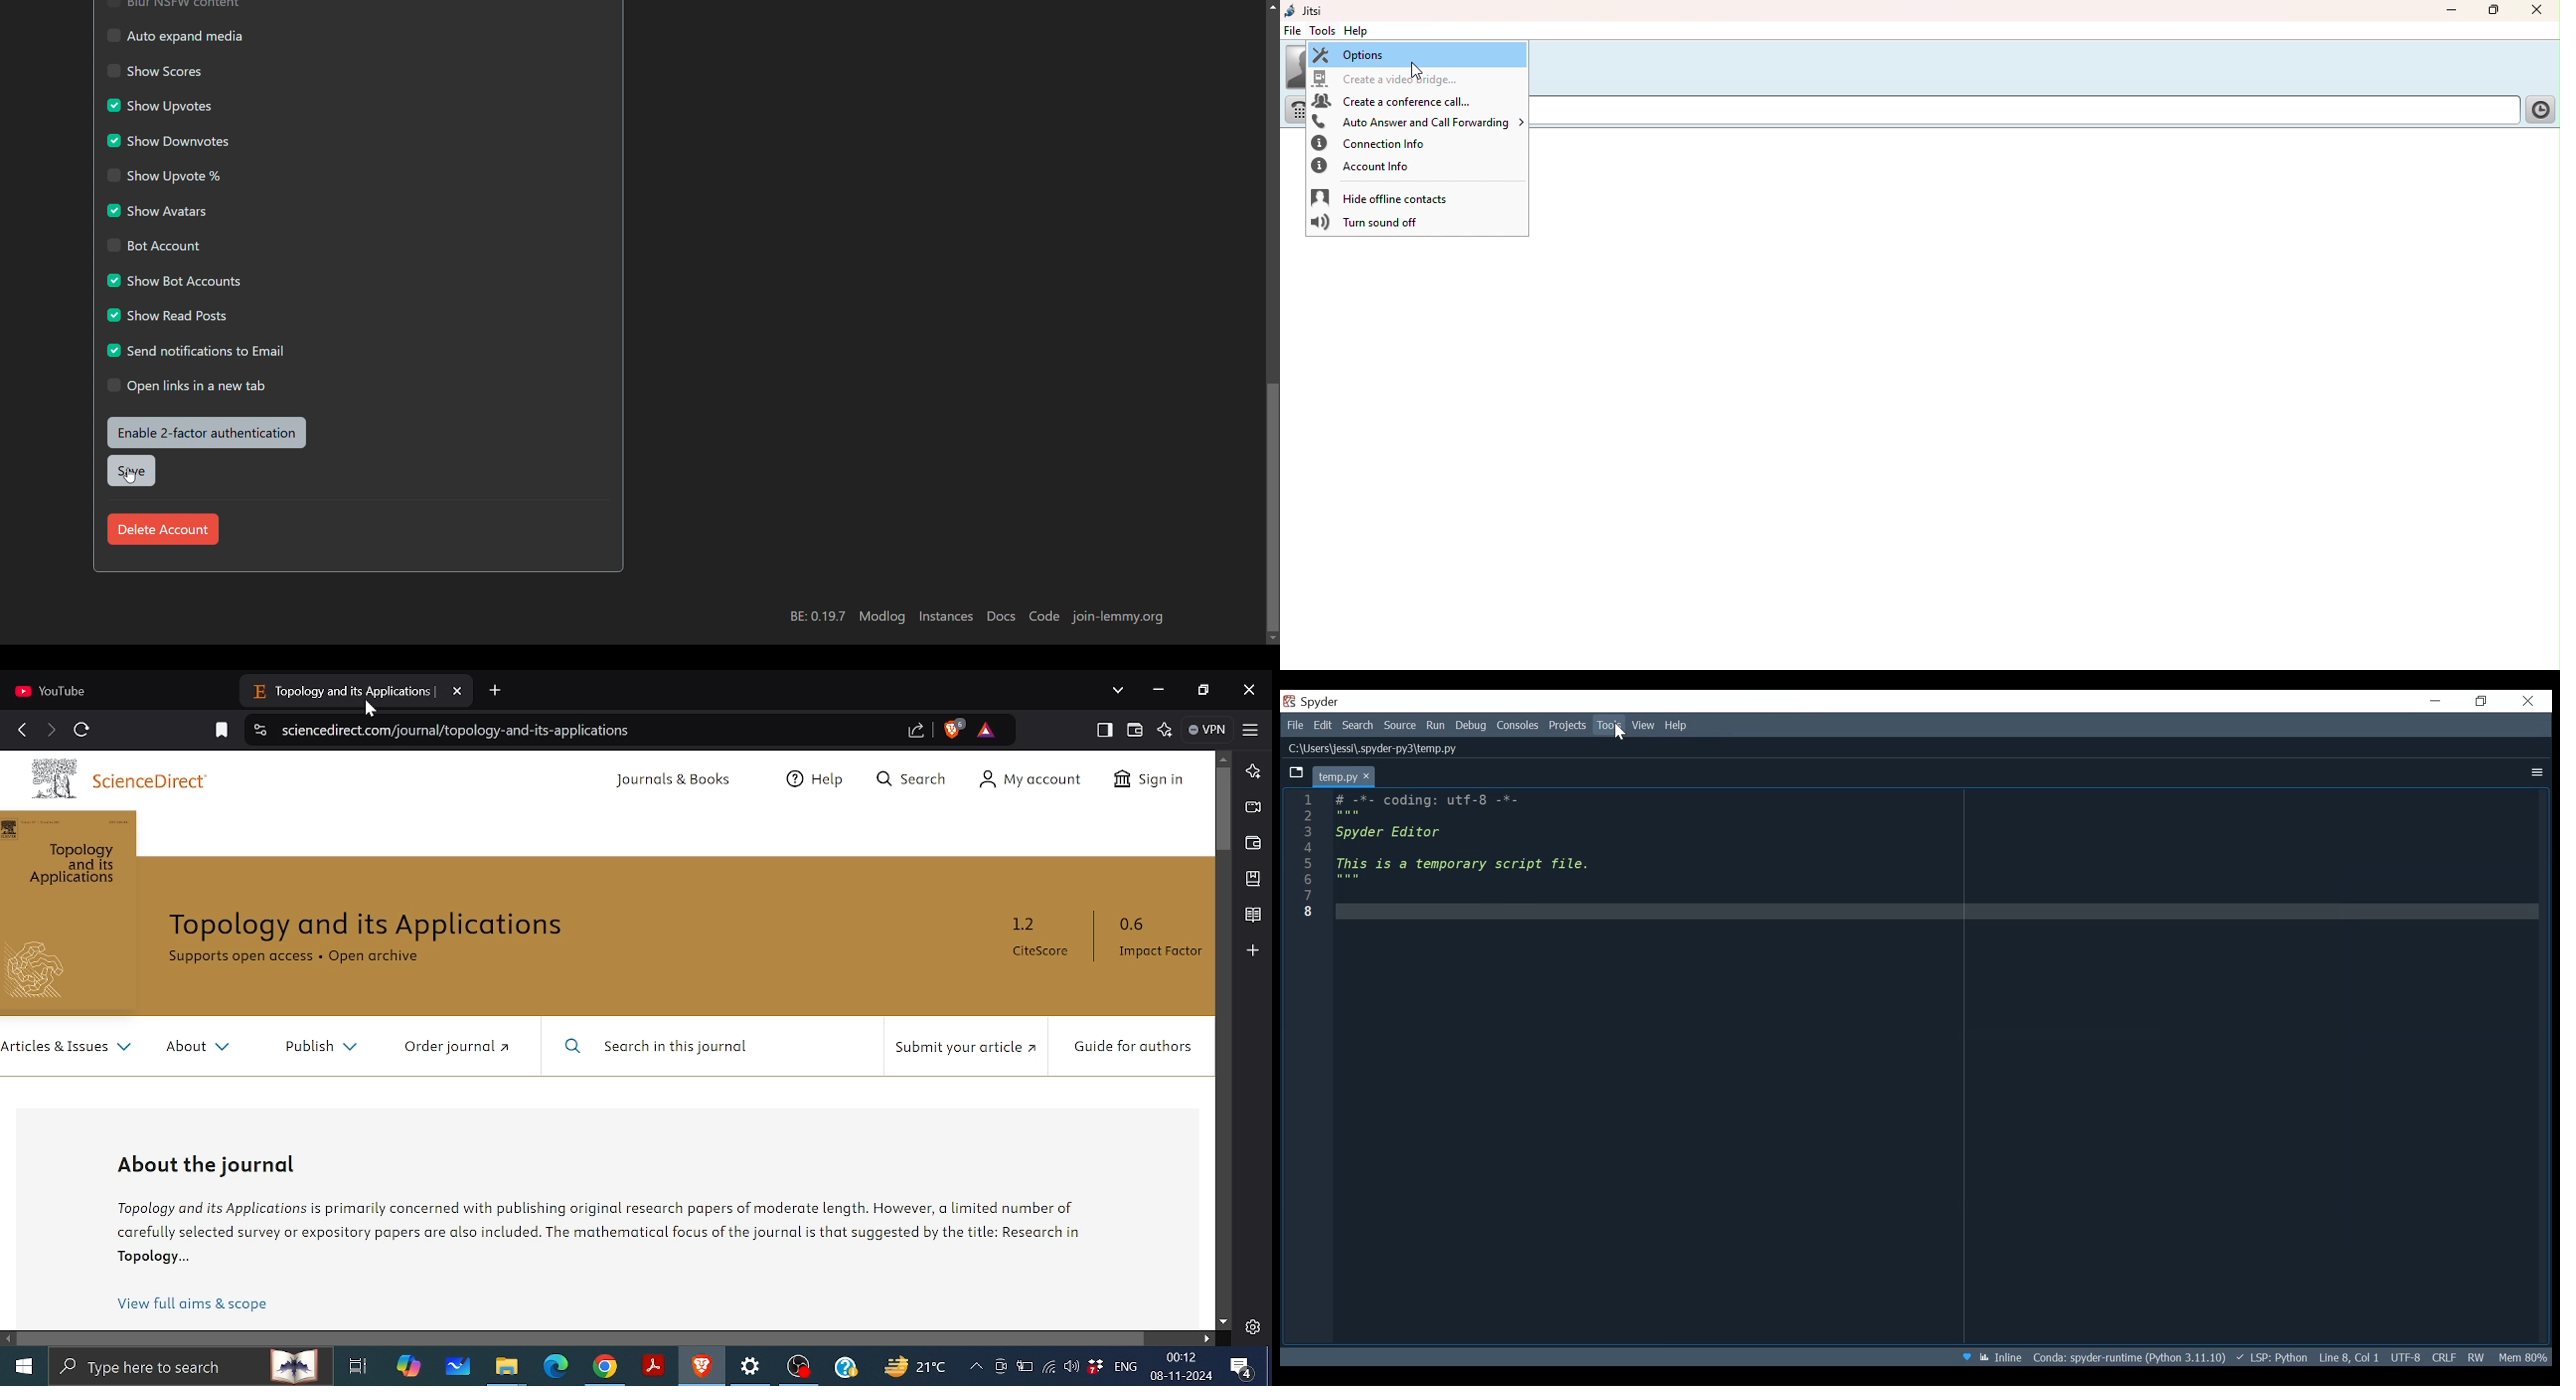  Describe the element at coordinates (1570, 725) in the screenshot. I see `Projects` at that location.